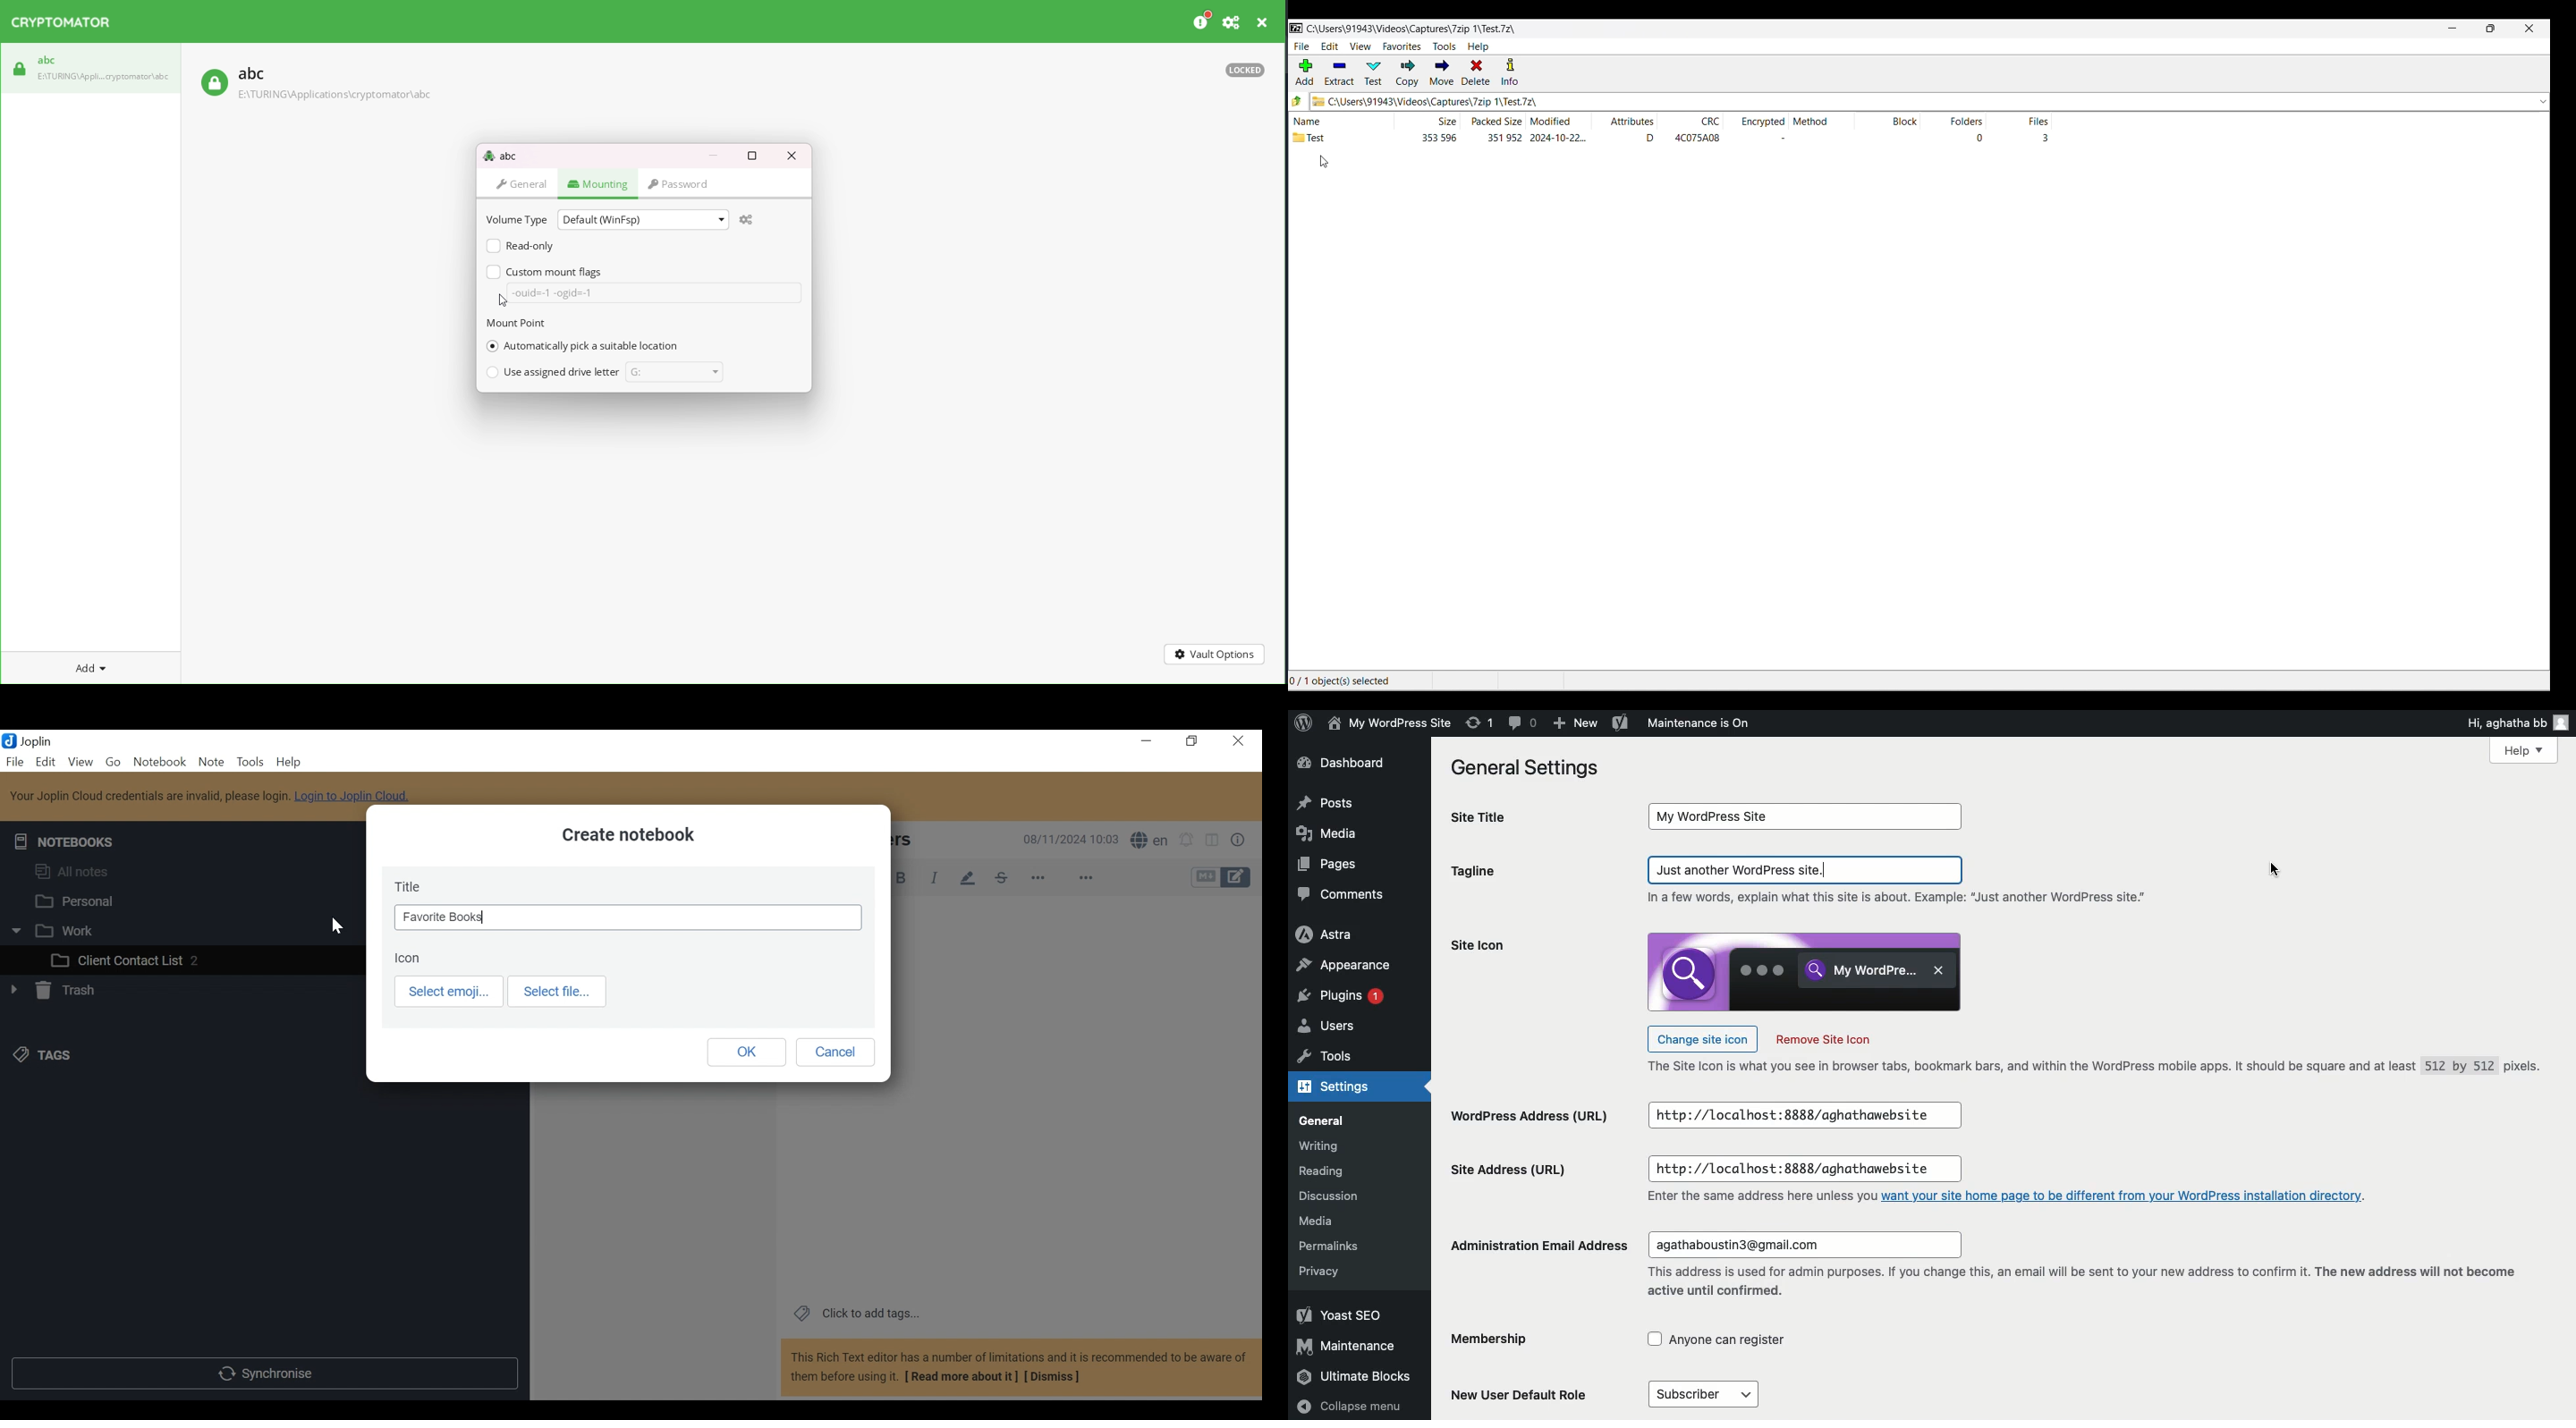 Image resolution: width=2576 pixels, height=1428 pixels. What do you see at coordinates (1000, 878) in the screenshot?
I see `Strikethrough` at bounding box center [1000, 878].